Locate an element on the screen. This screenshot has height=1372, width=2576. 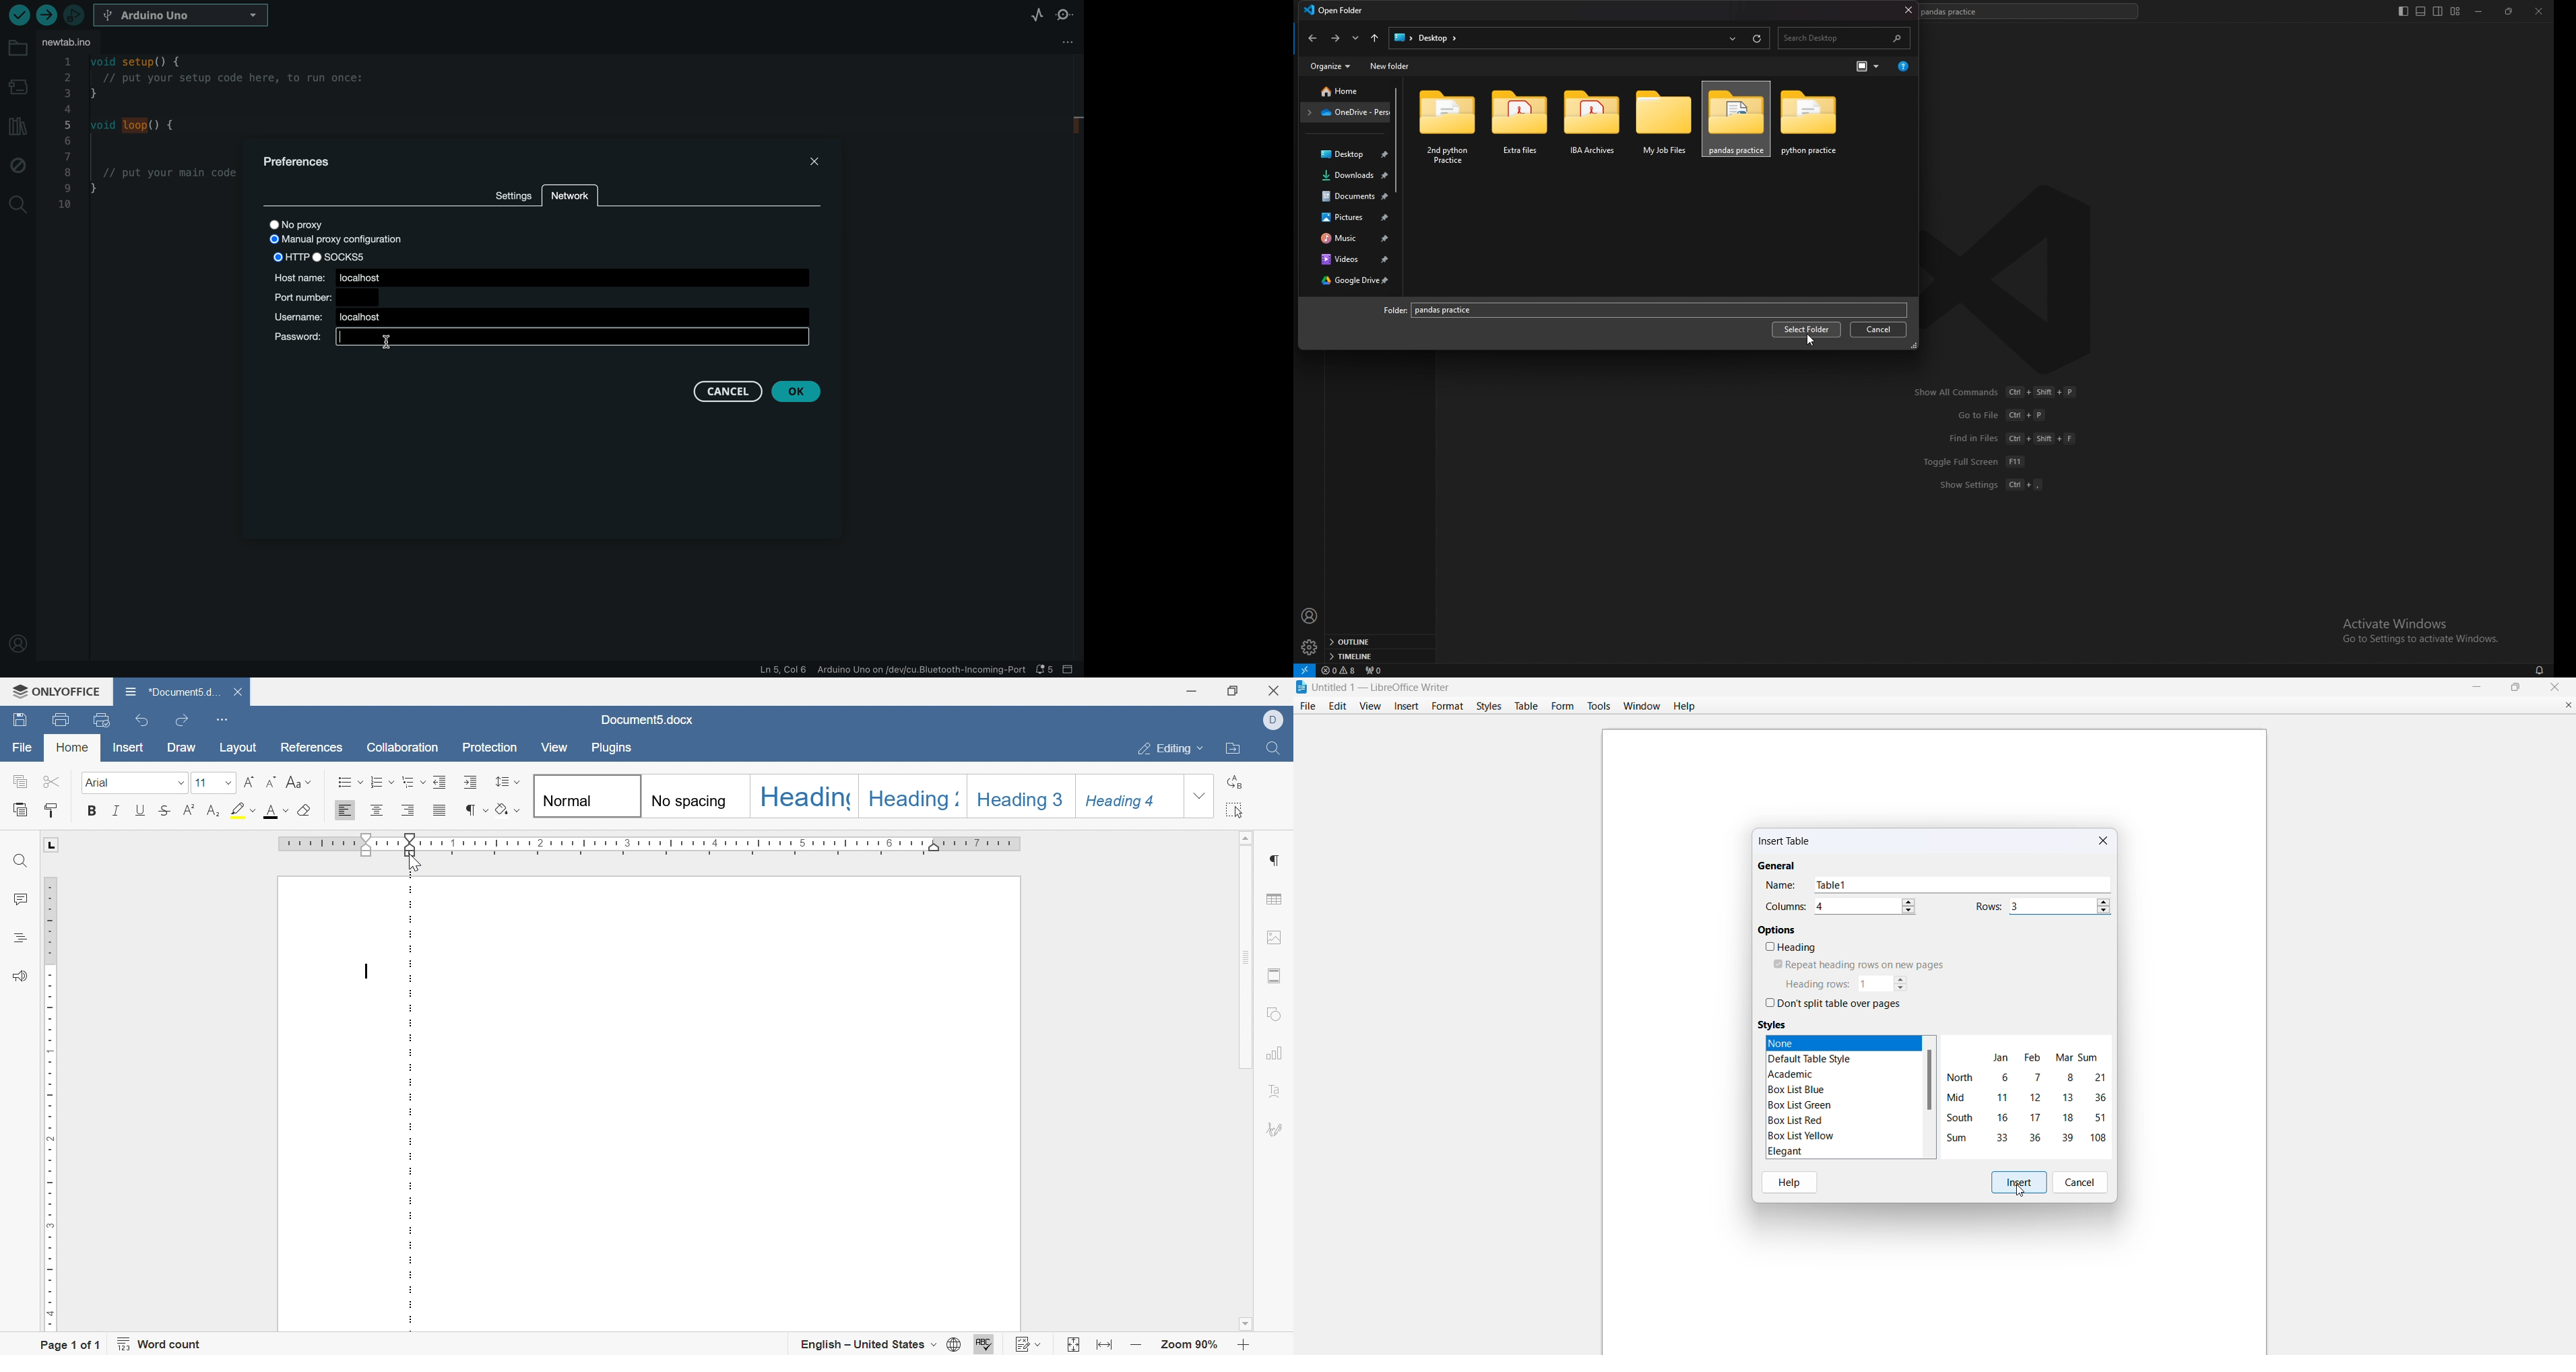
ruler is located at coordinates (47, 1101).